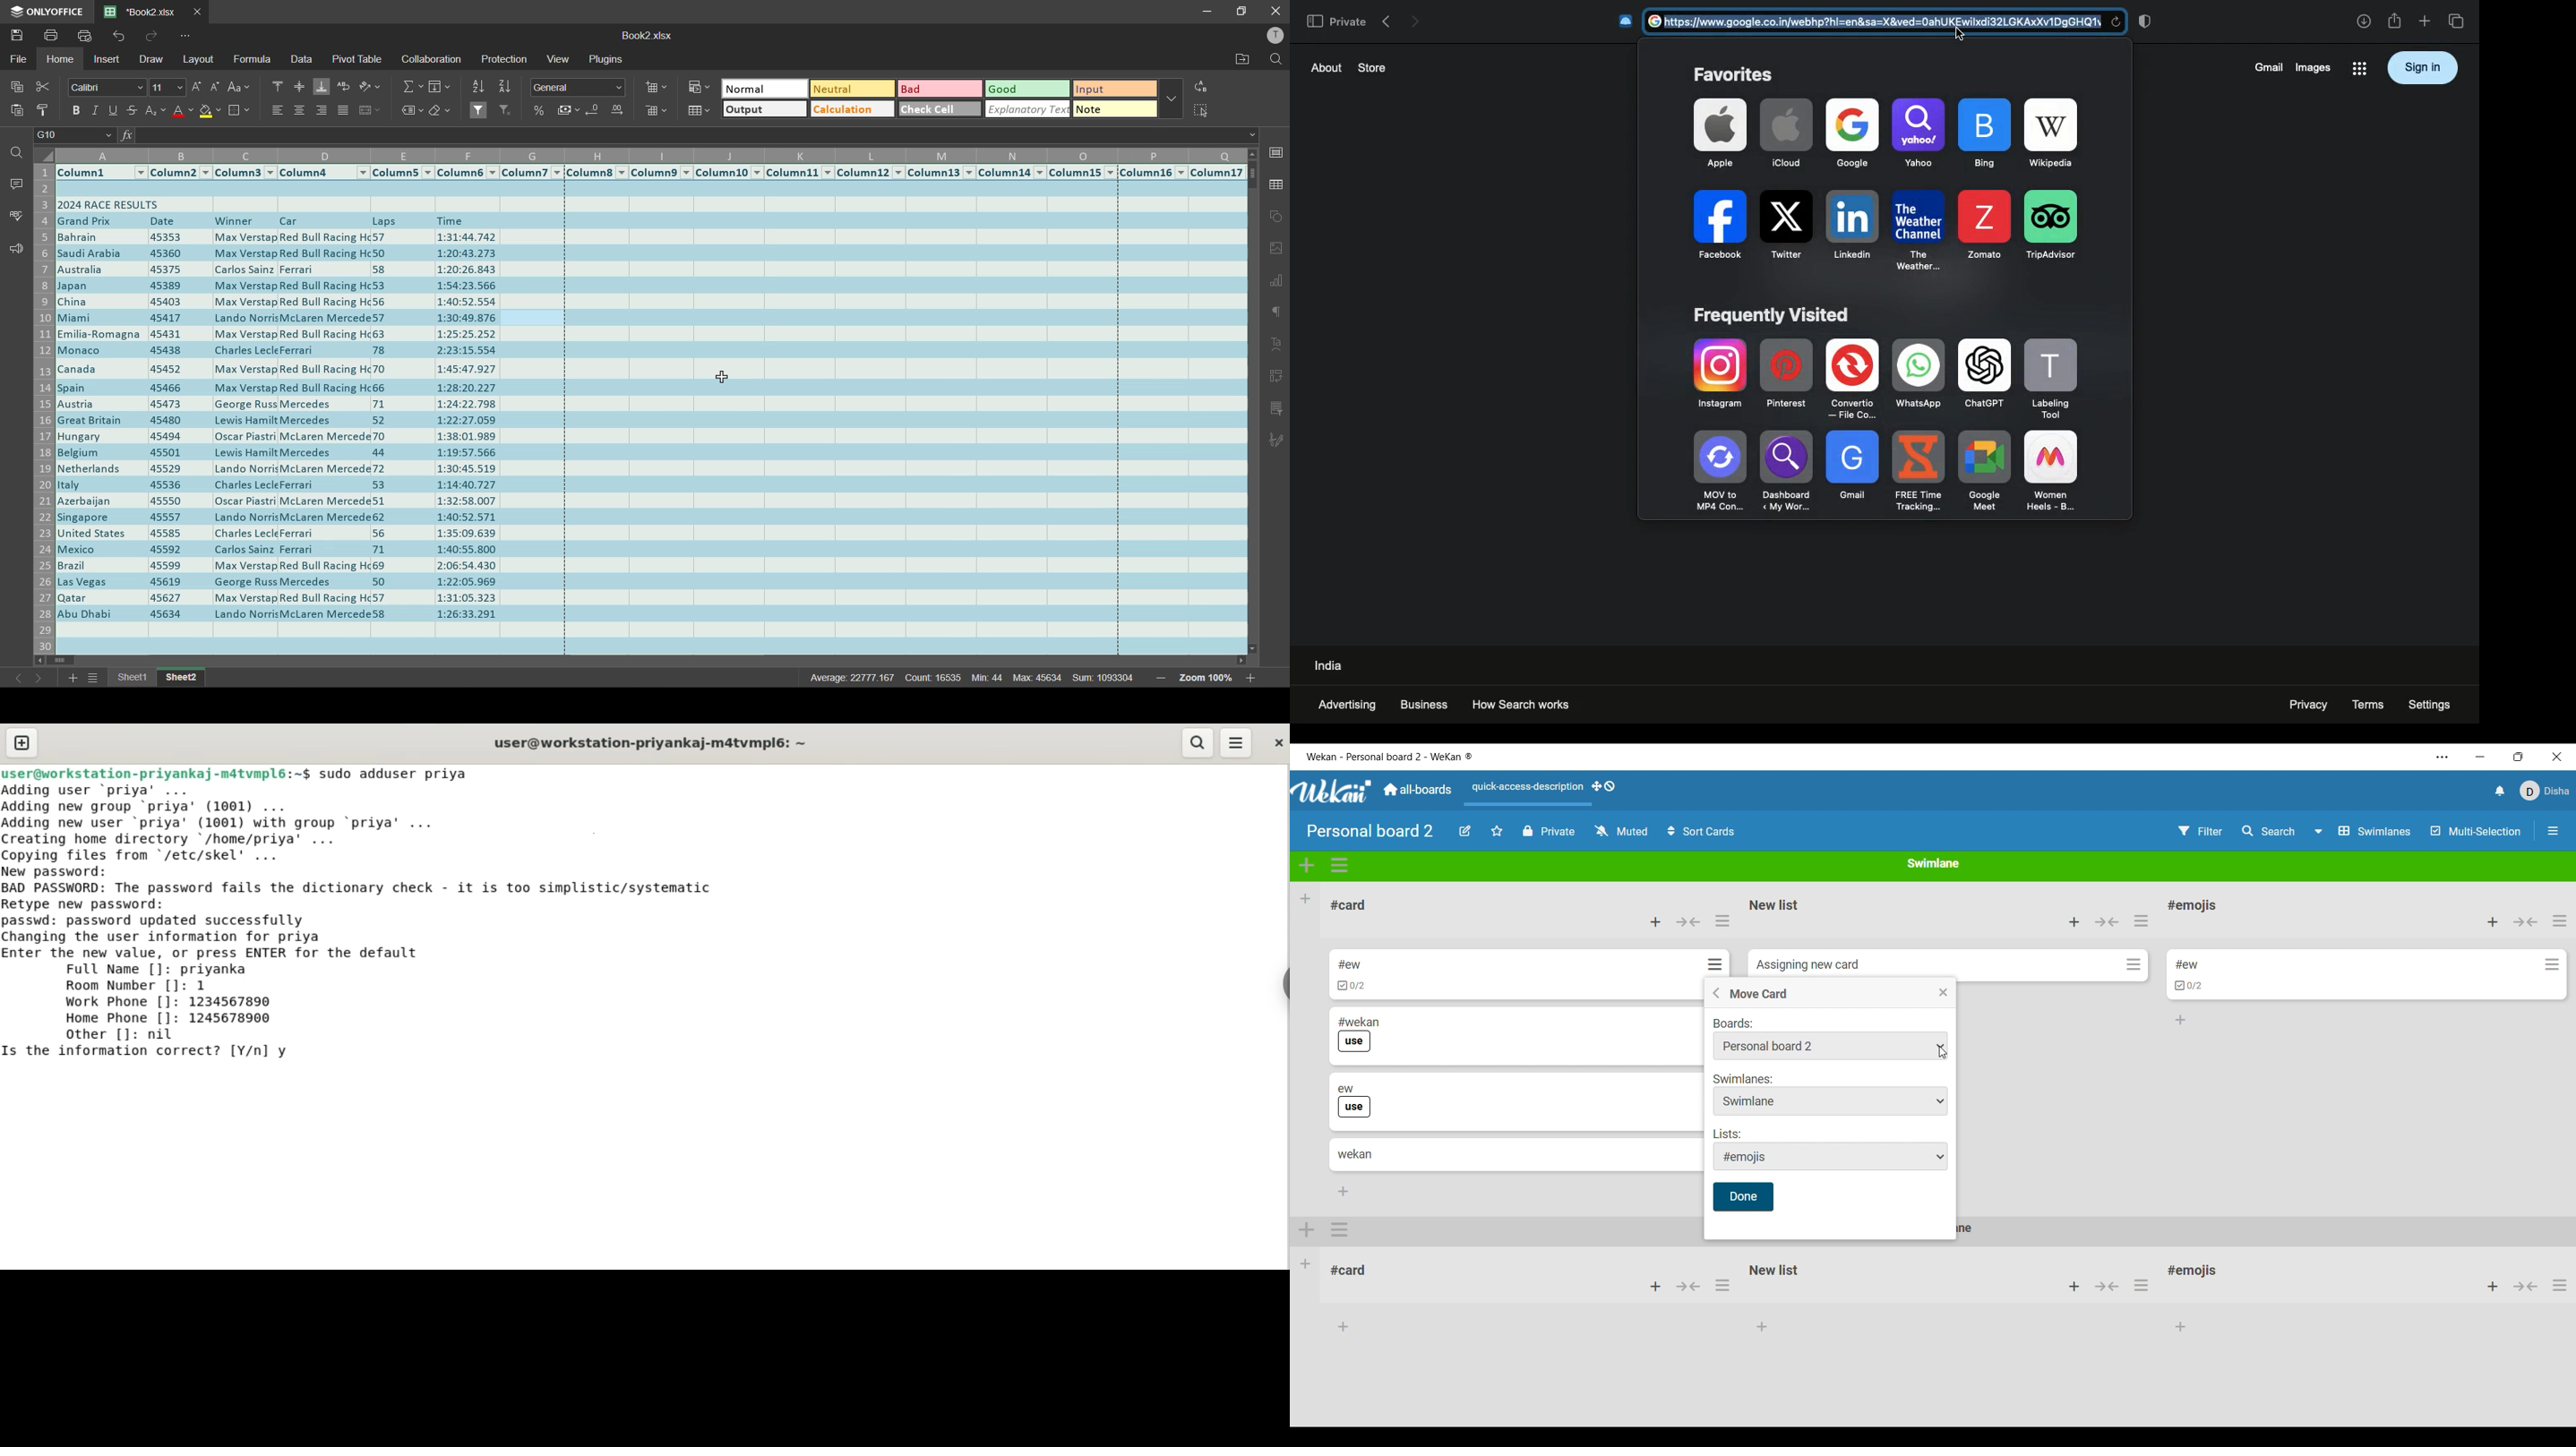 This screenshot has height=1456, width=2576. Describe the element at coordinates (298, 88) in the screenshot. I see `align middle` at that location.